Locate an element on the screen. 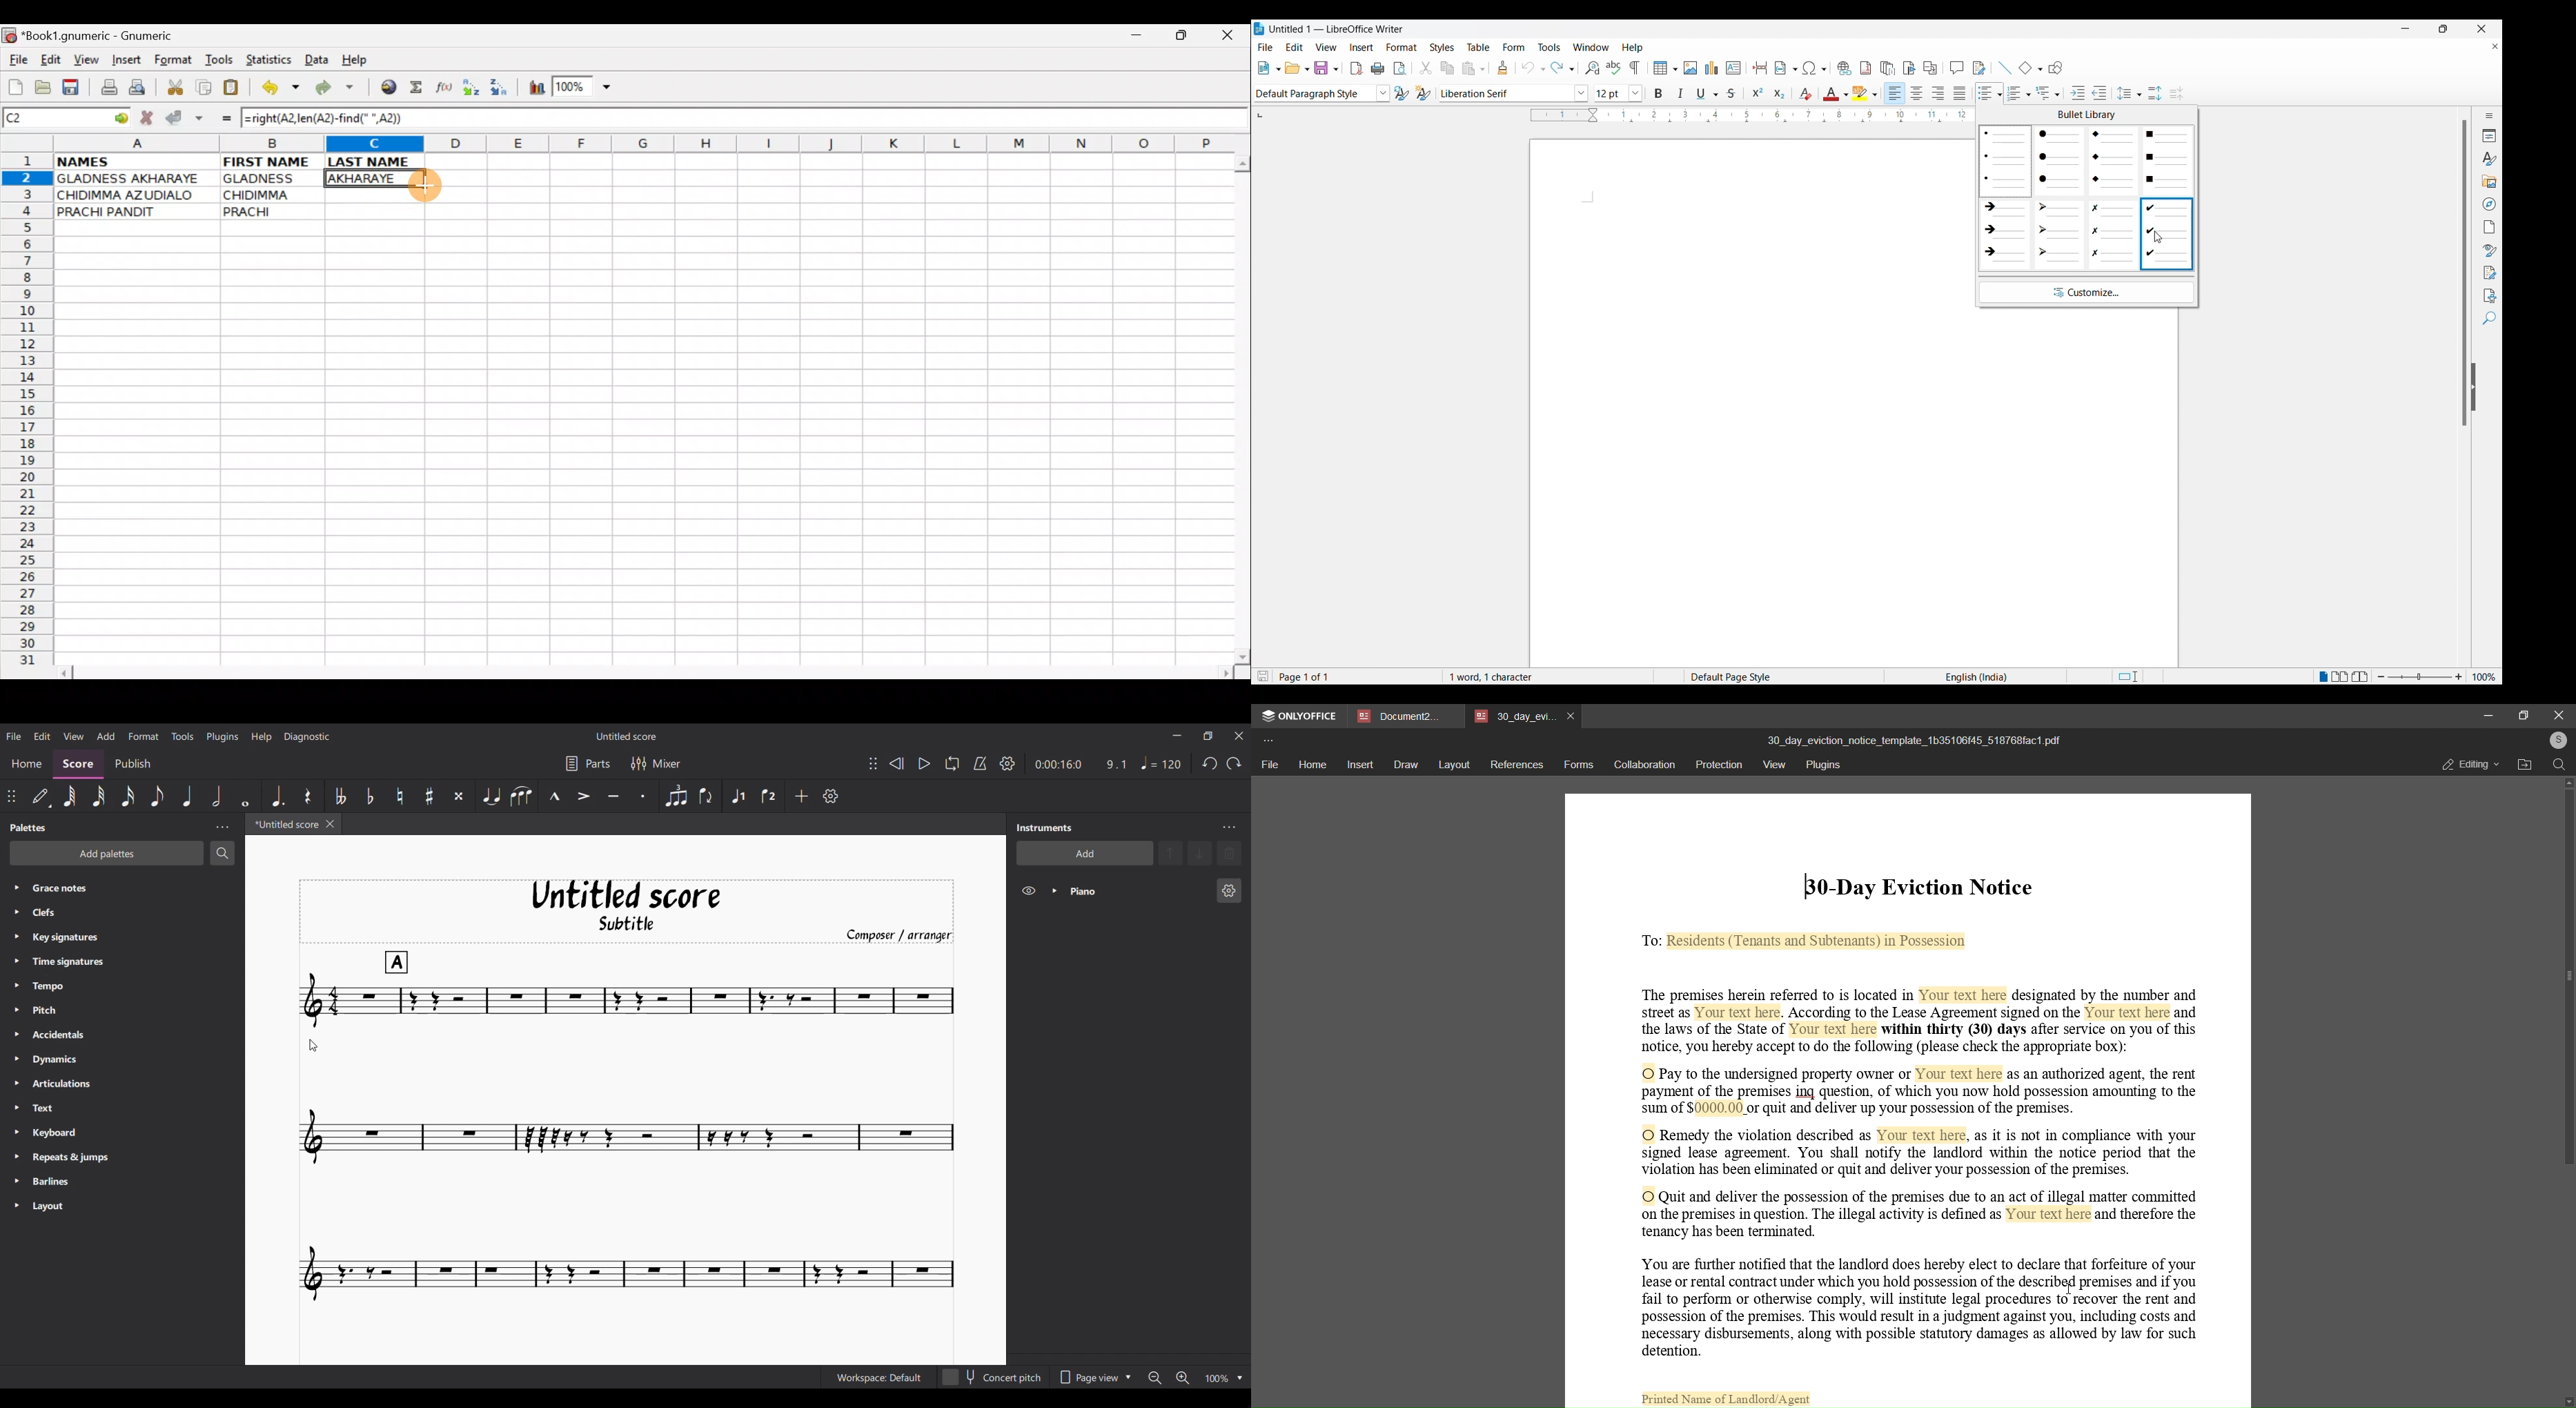 The height and width of the screenshot is (1428, 2576). Paste clipboard is located at coordinates (235, 89).